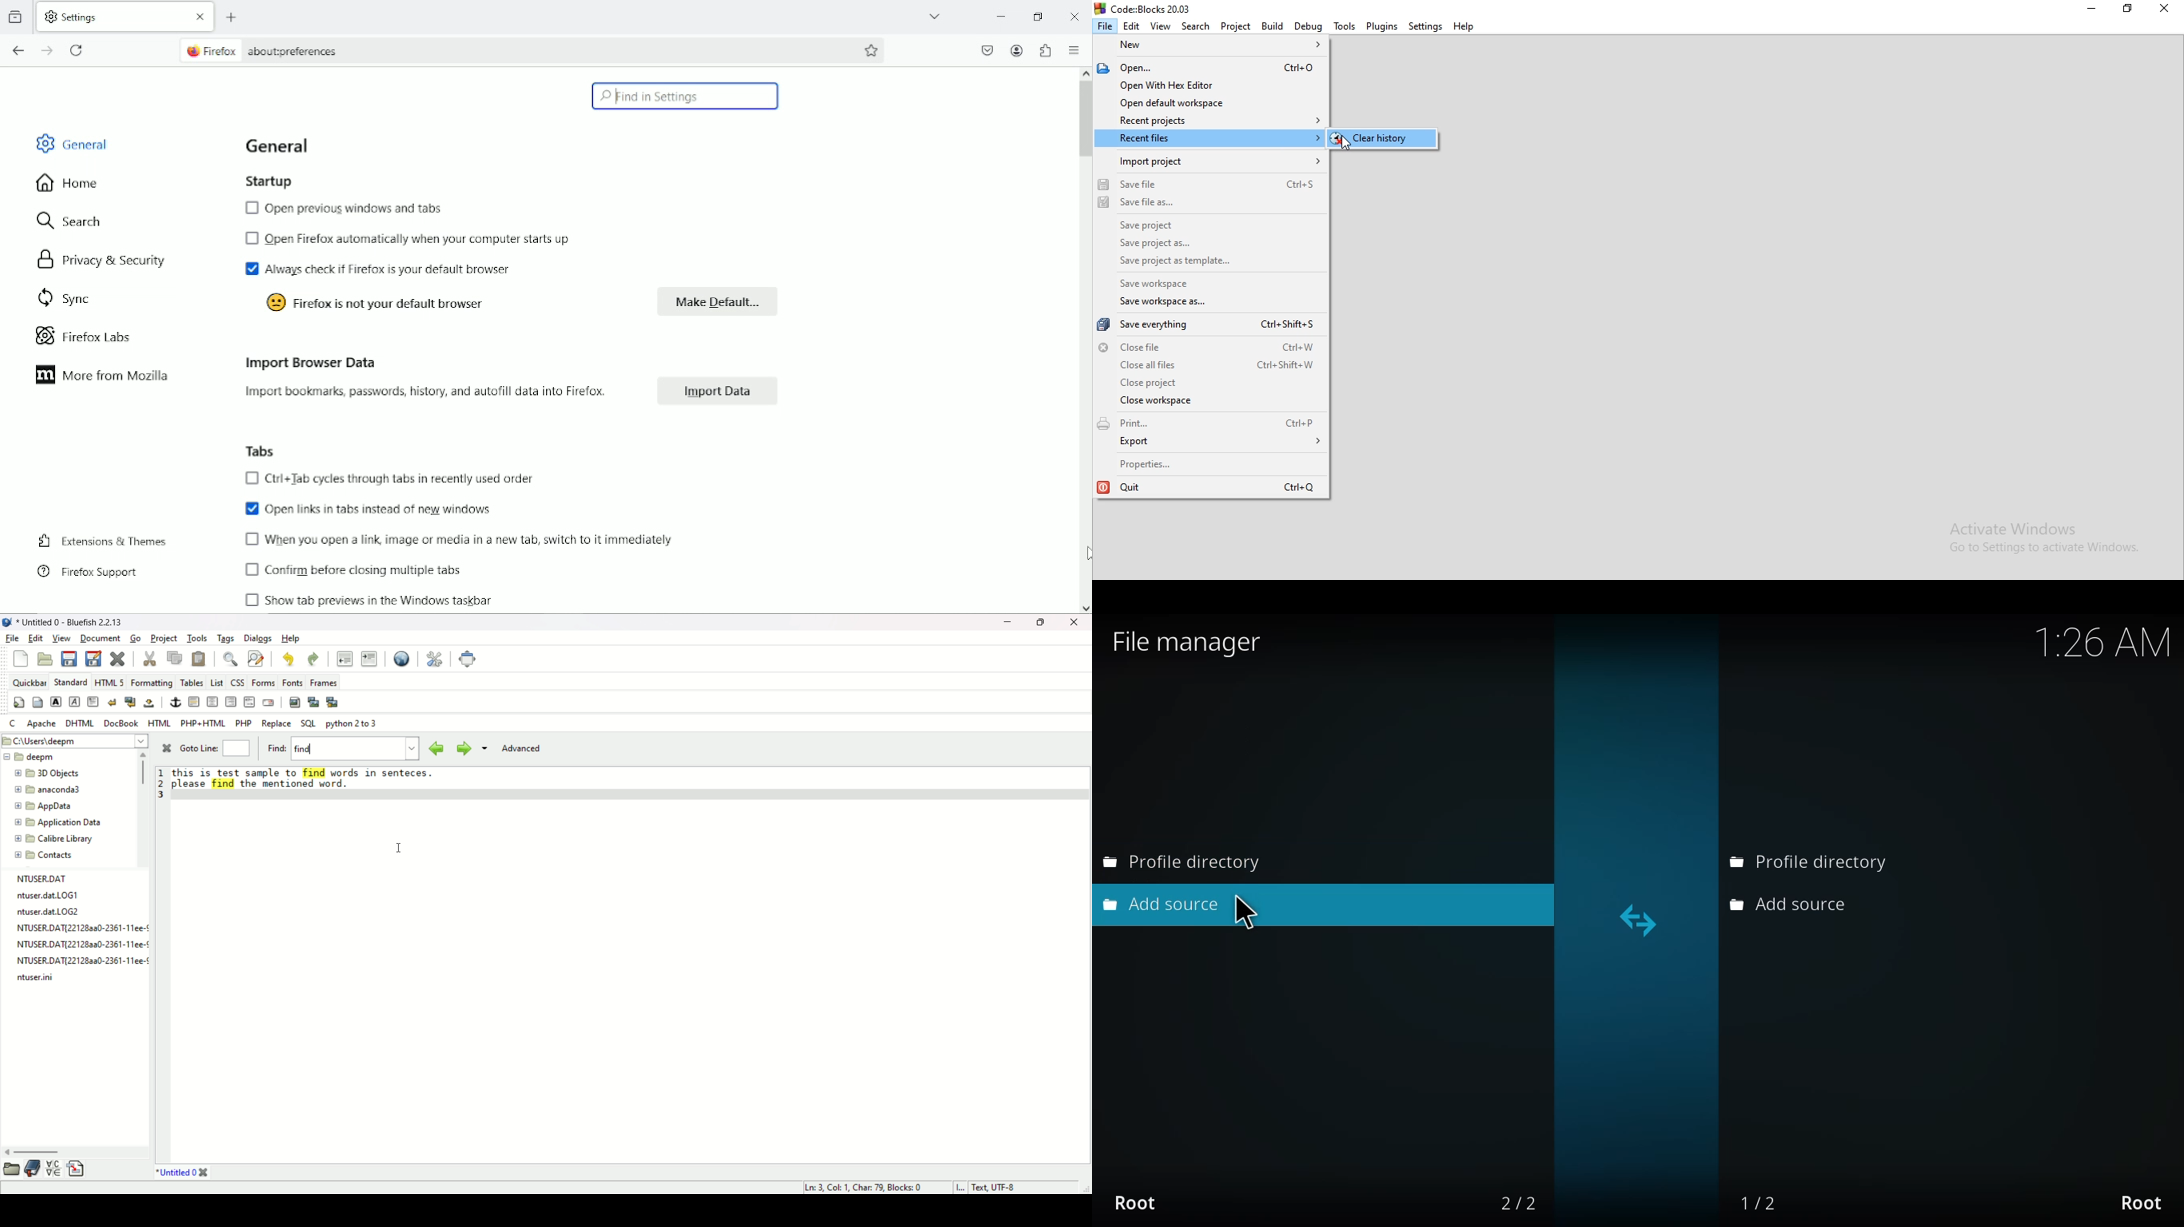 The height and width of the screenshot is (1232, 2184). What do you see at coordinates (1214, 229) in the screenshot?
I see `Save Project` at bounding box center [1214, 229].